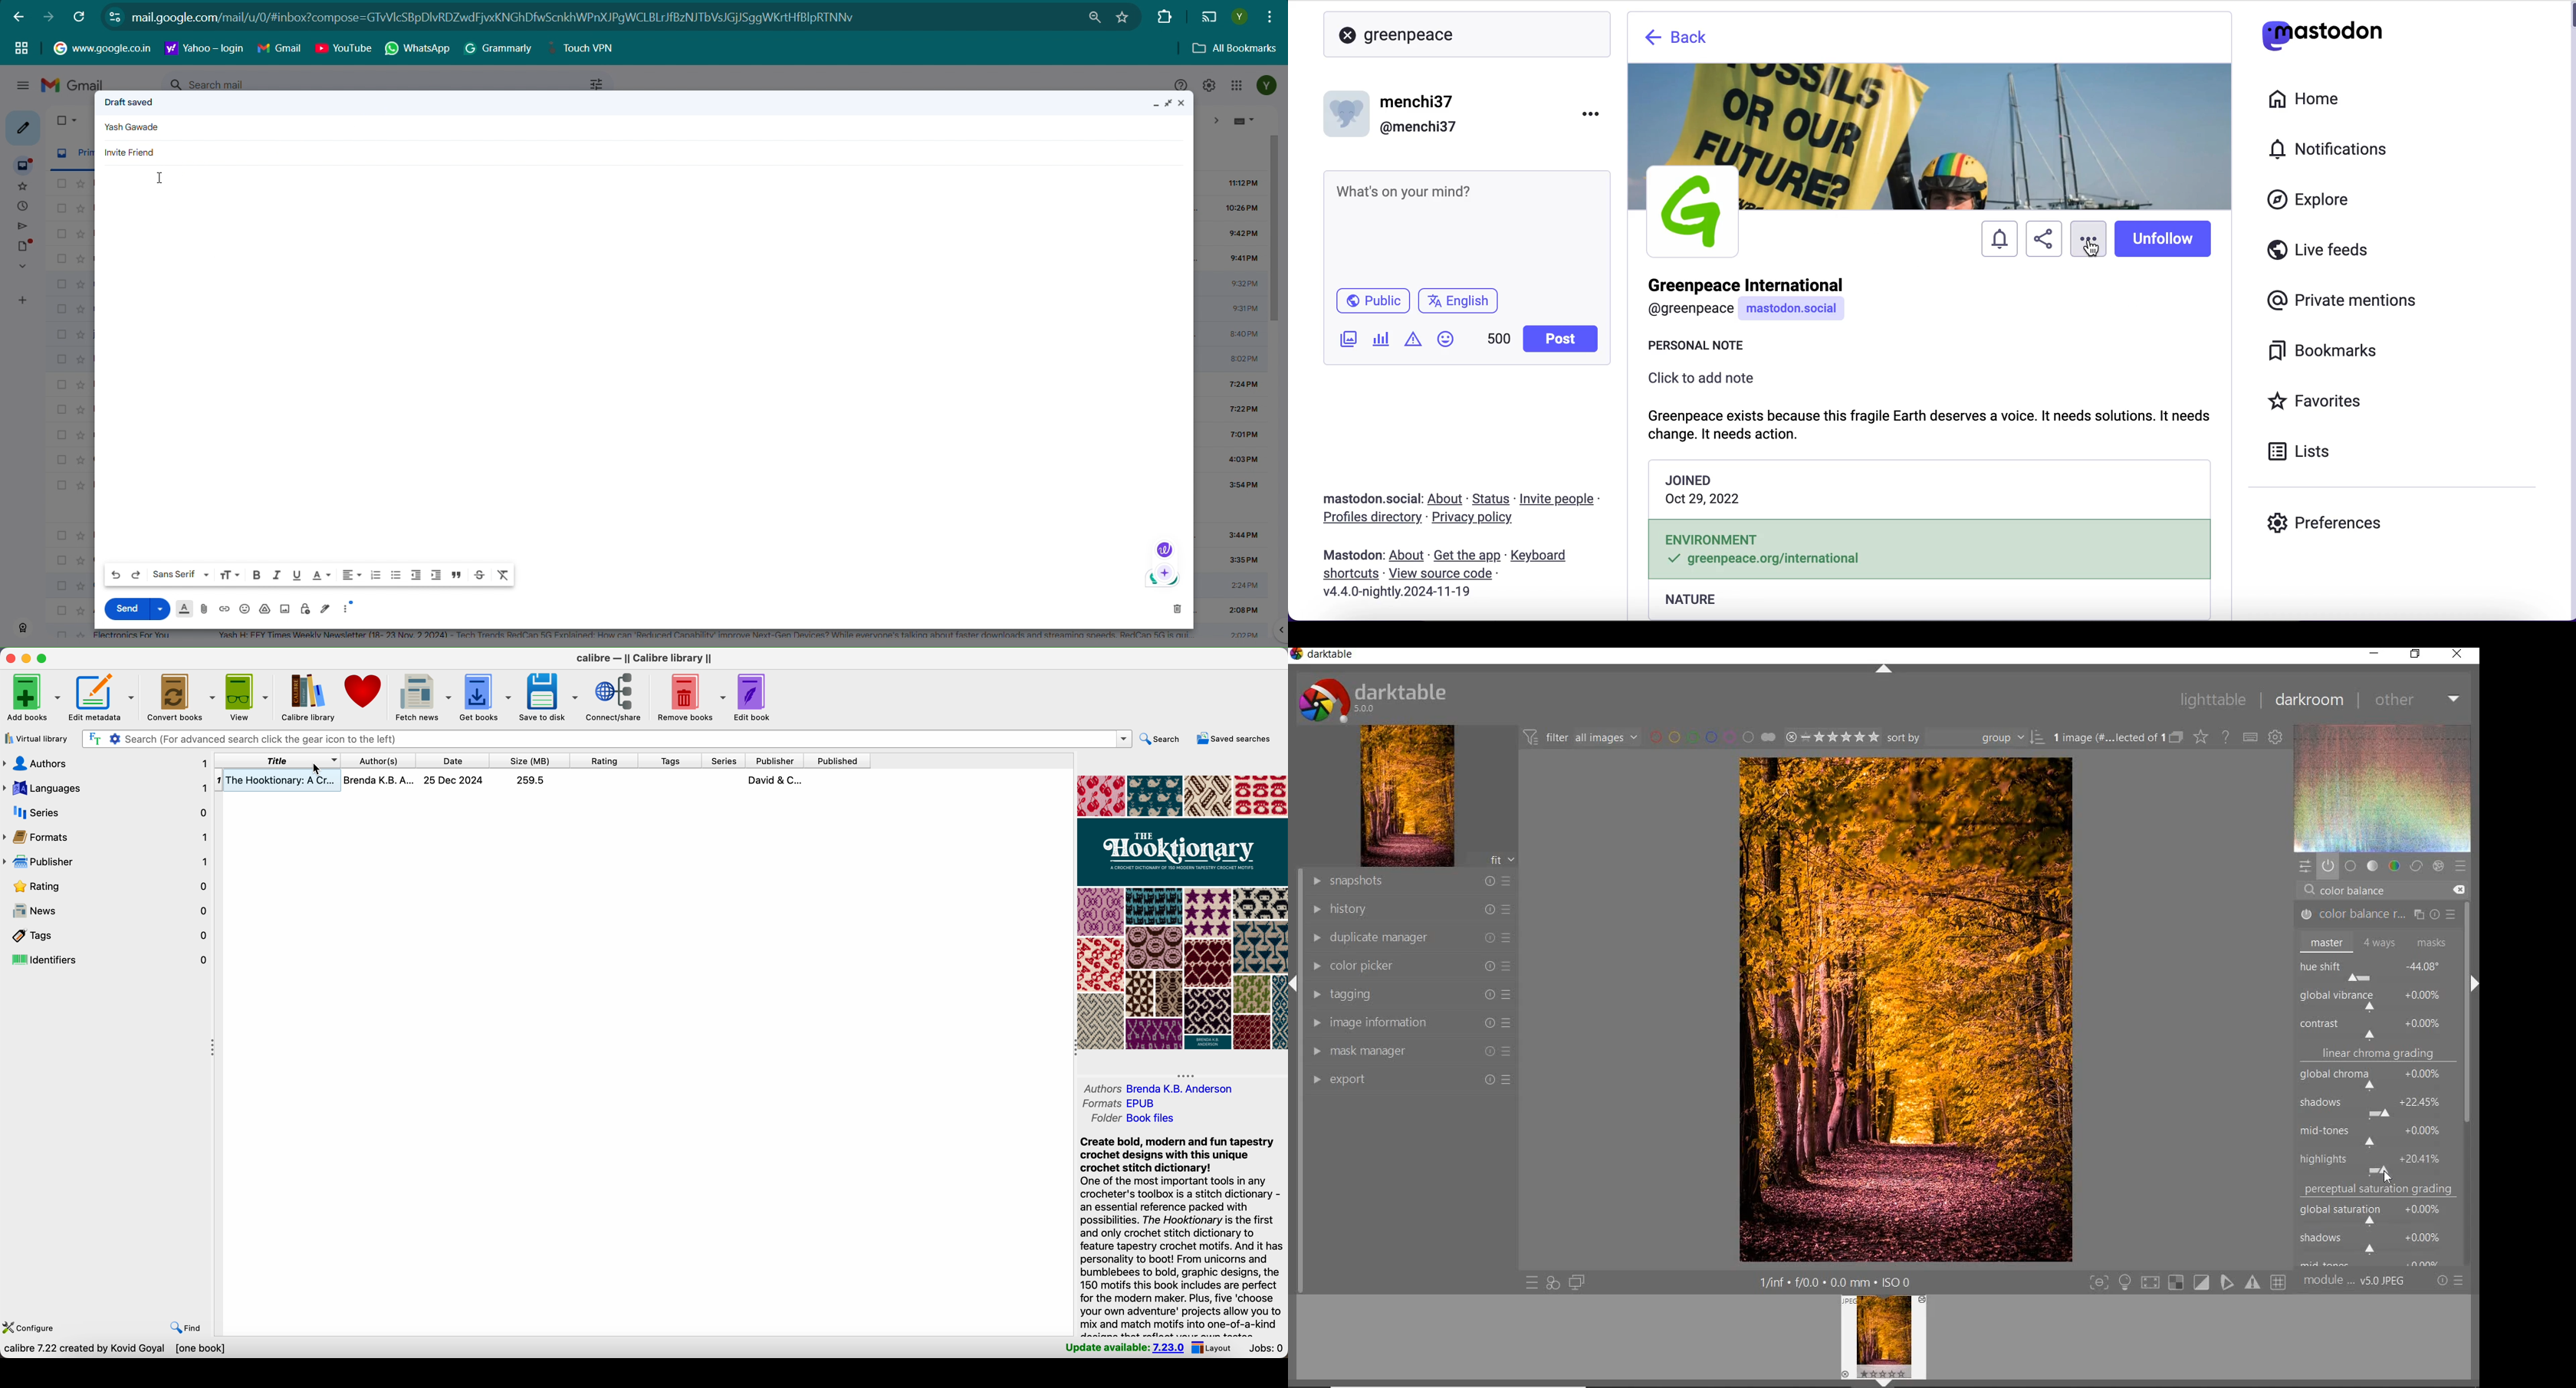 Image resolution: width=2576 pixels, height=1400 pixels. What do you see at coordinates (376, 575) in the screenshot?
I see `Number List` at bounding box center [376, 575].